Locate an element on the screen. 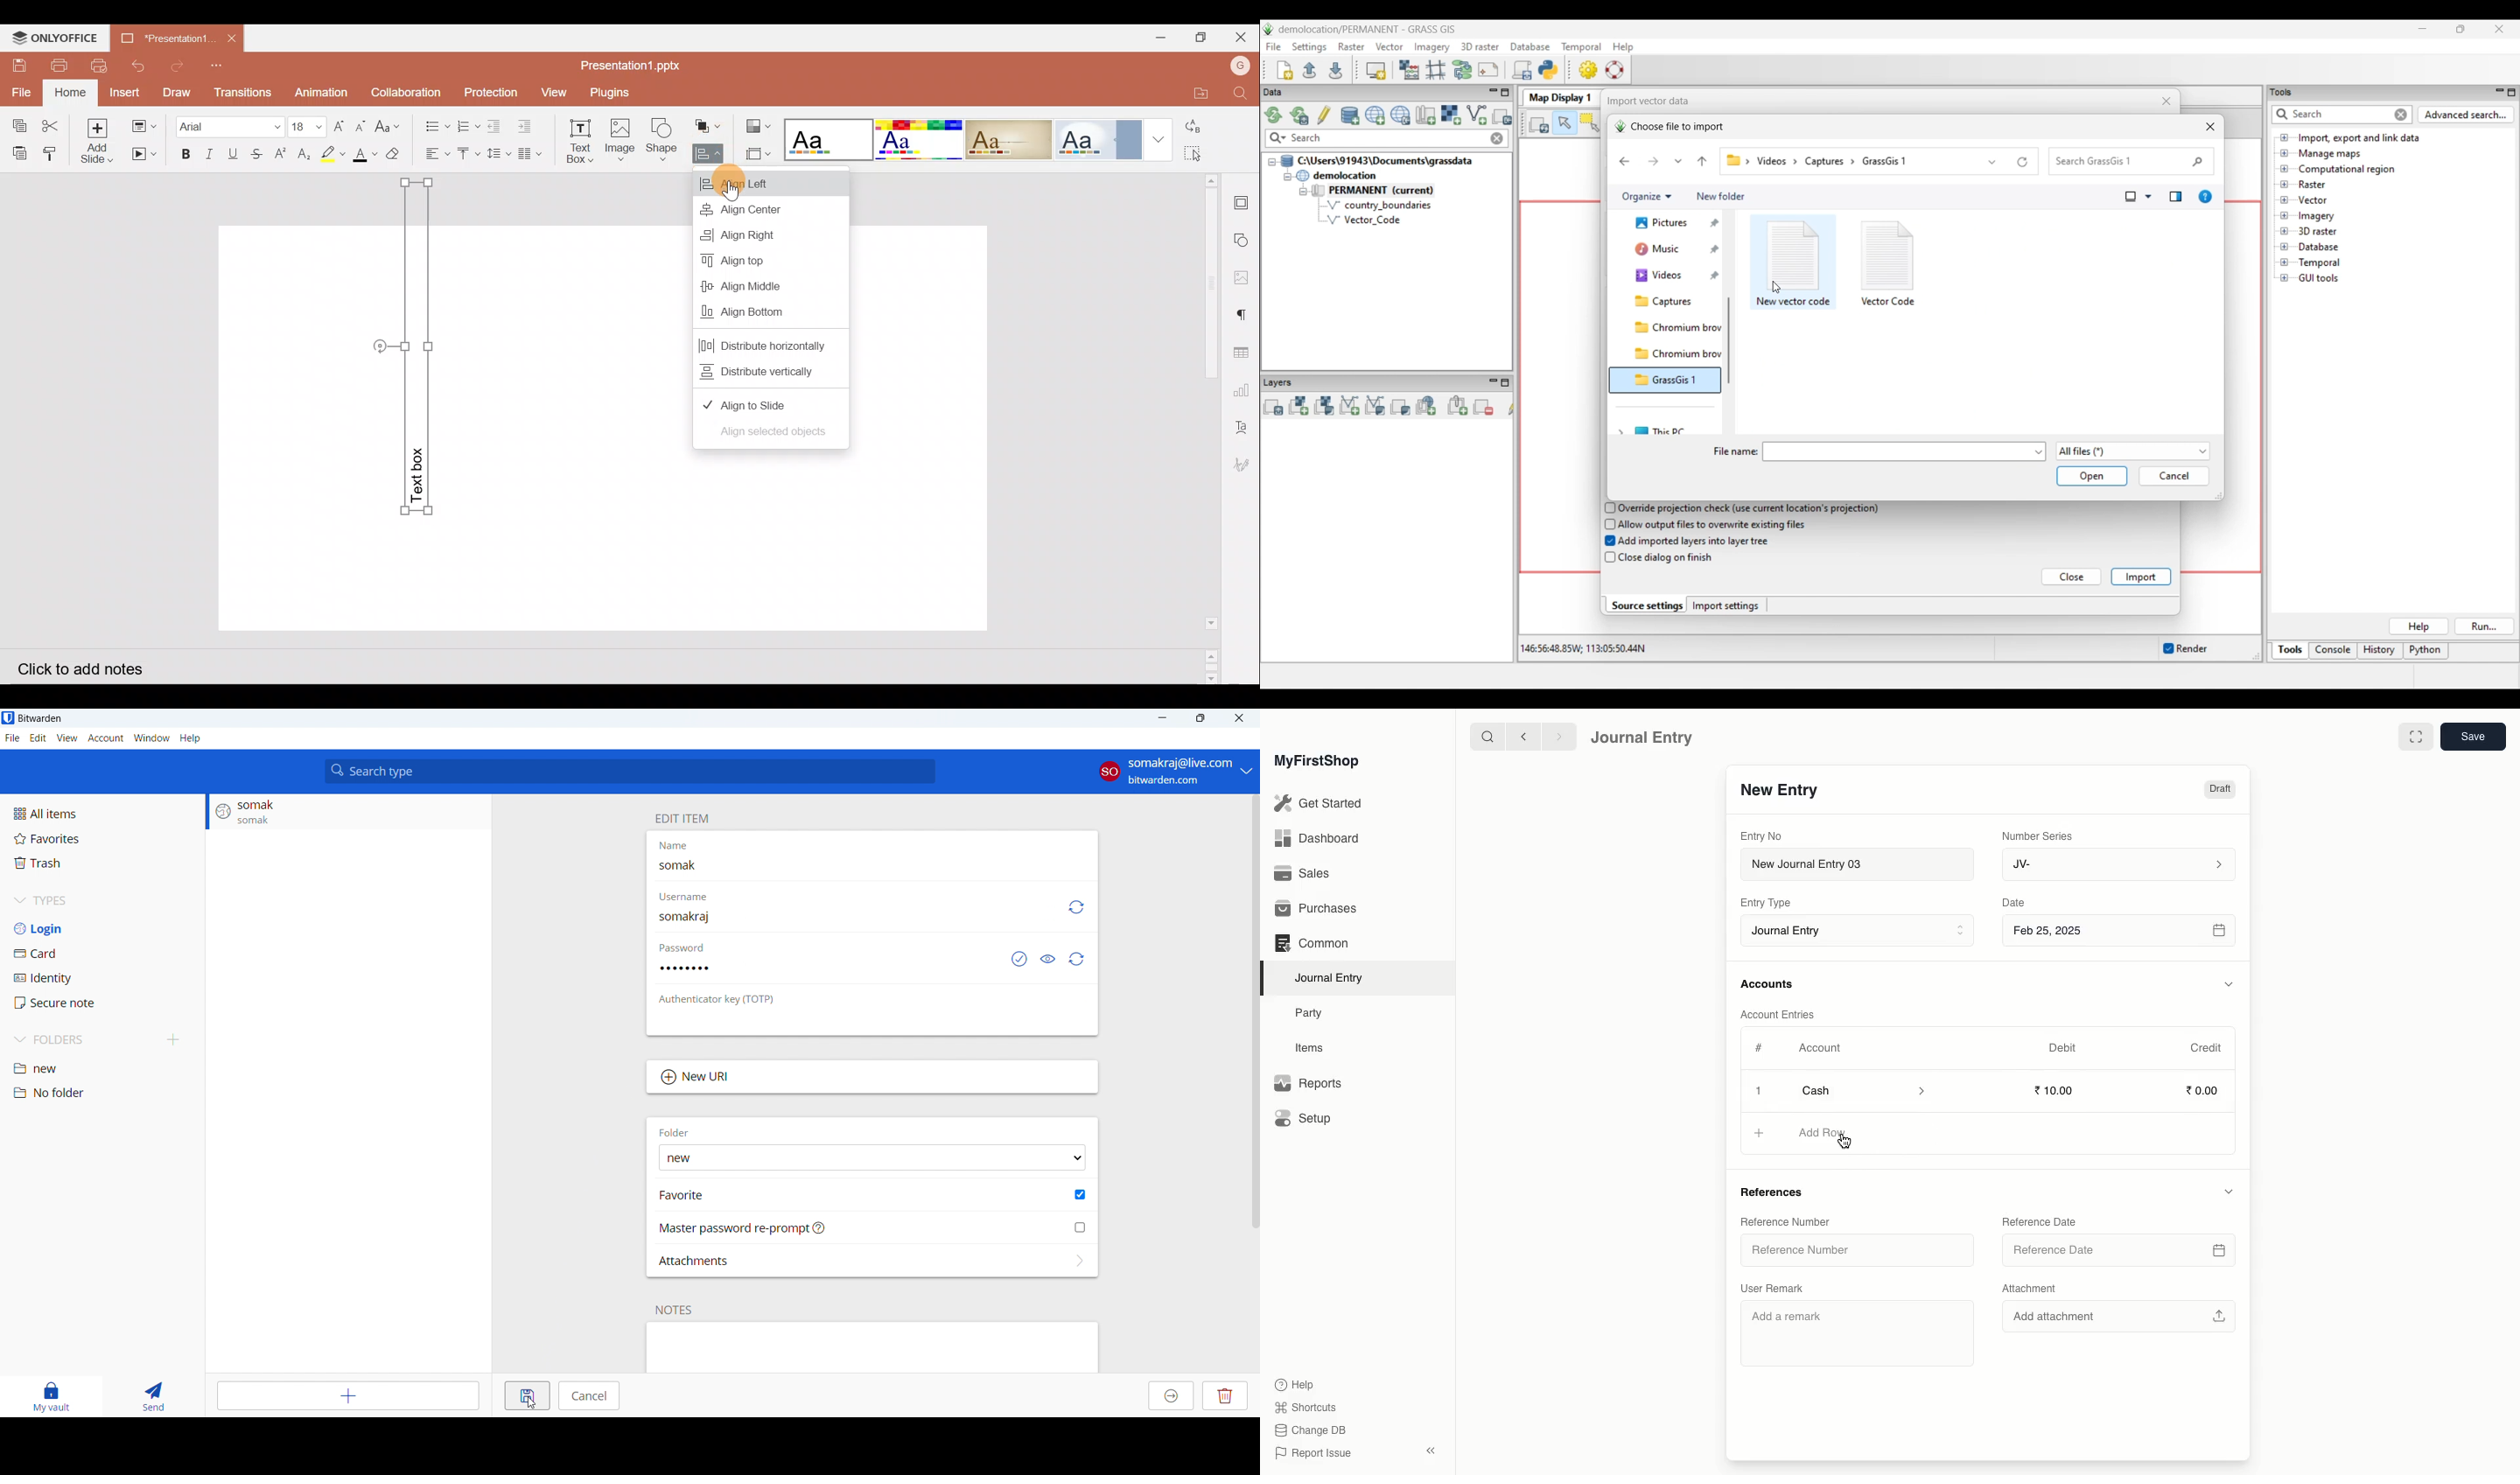  Font name is located at coordinates (229, 125).